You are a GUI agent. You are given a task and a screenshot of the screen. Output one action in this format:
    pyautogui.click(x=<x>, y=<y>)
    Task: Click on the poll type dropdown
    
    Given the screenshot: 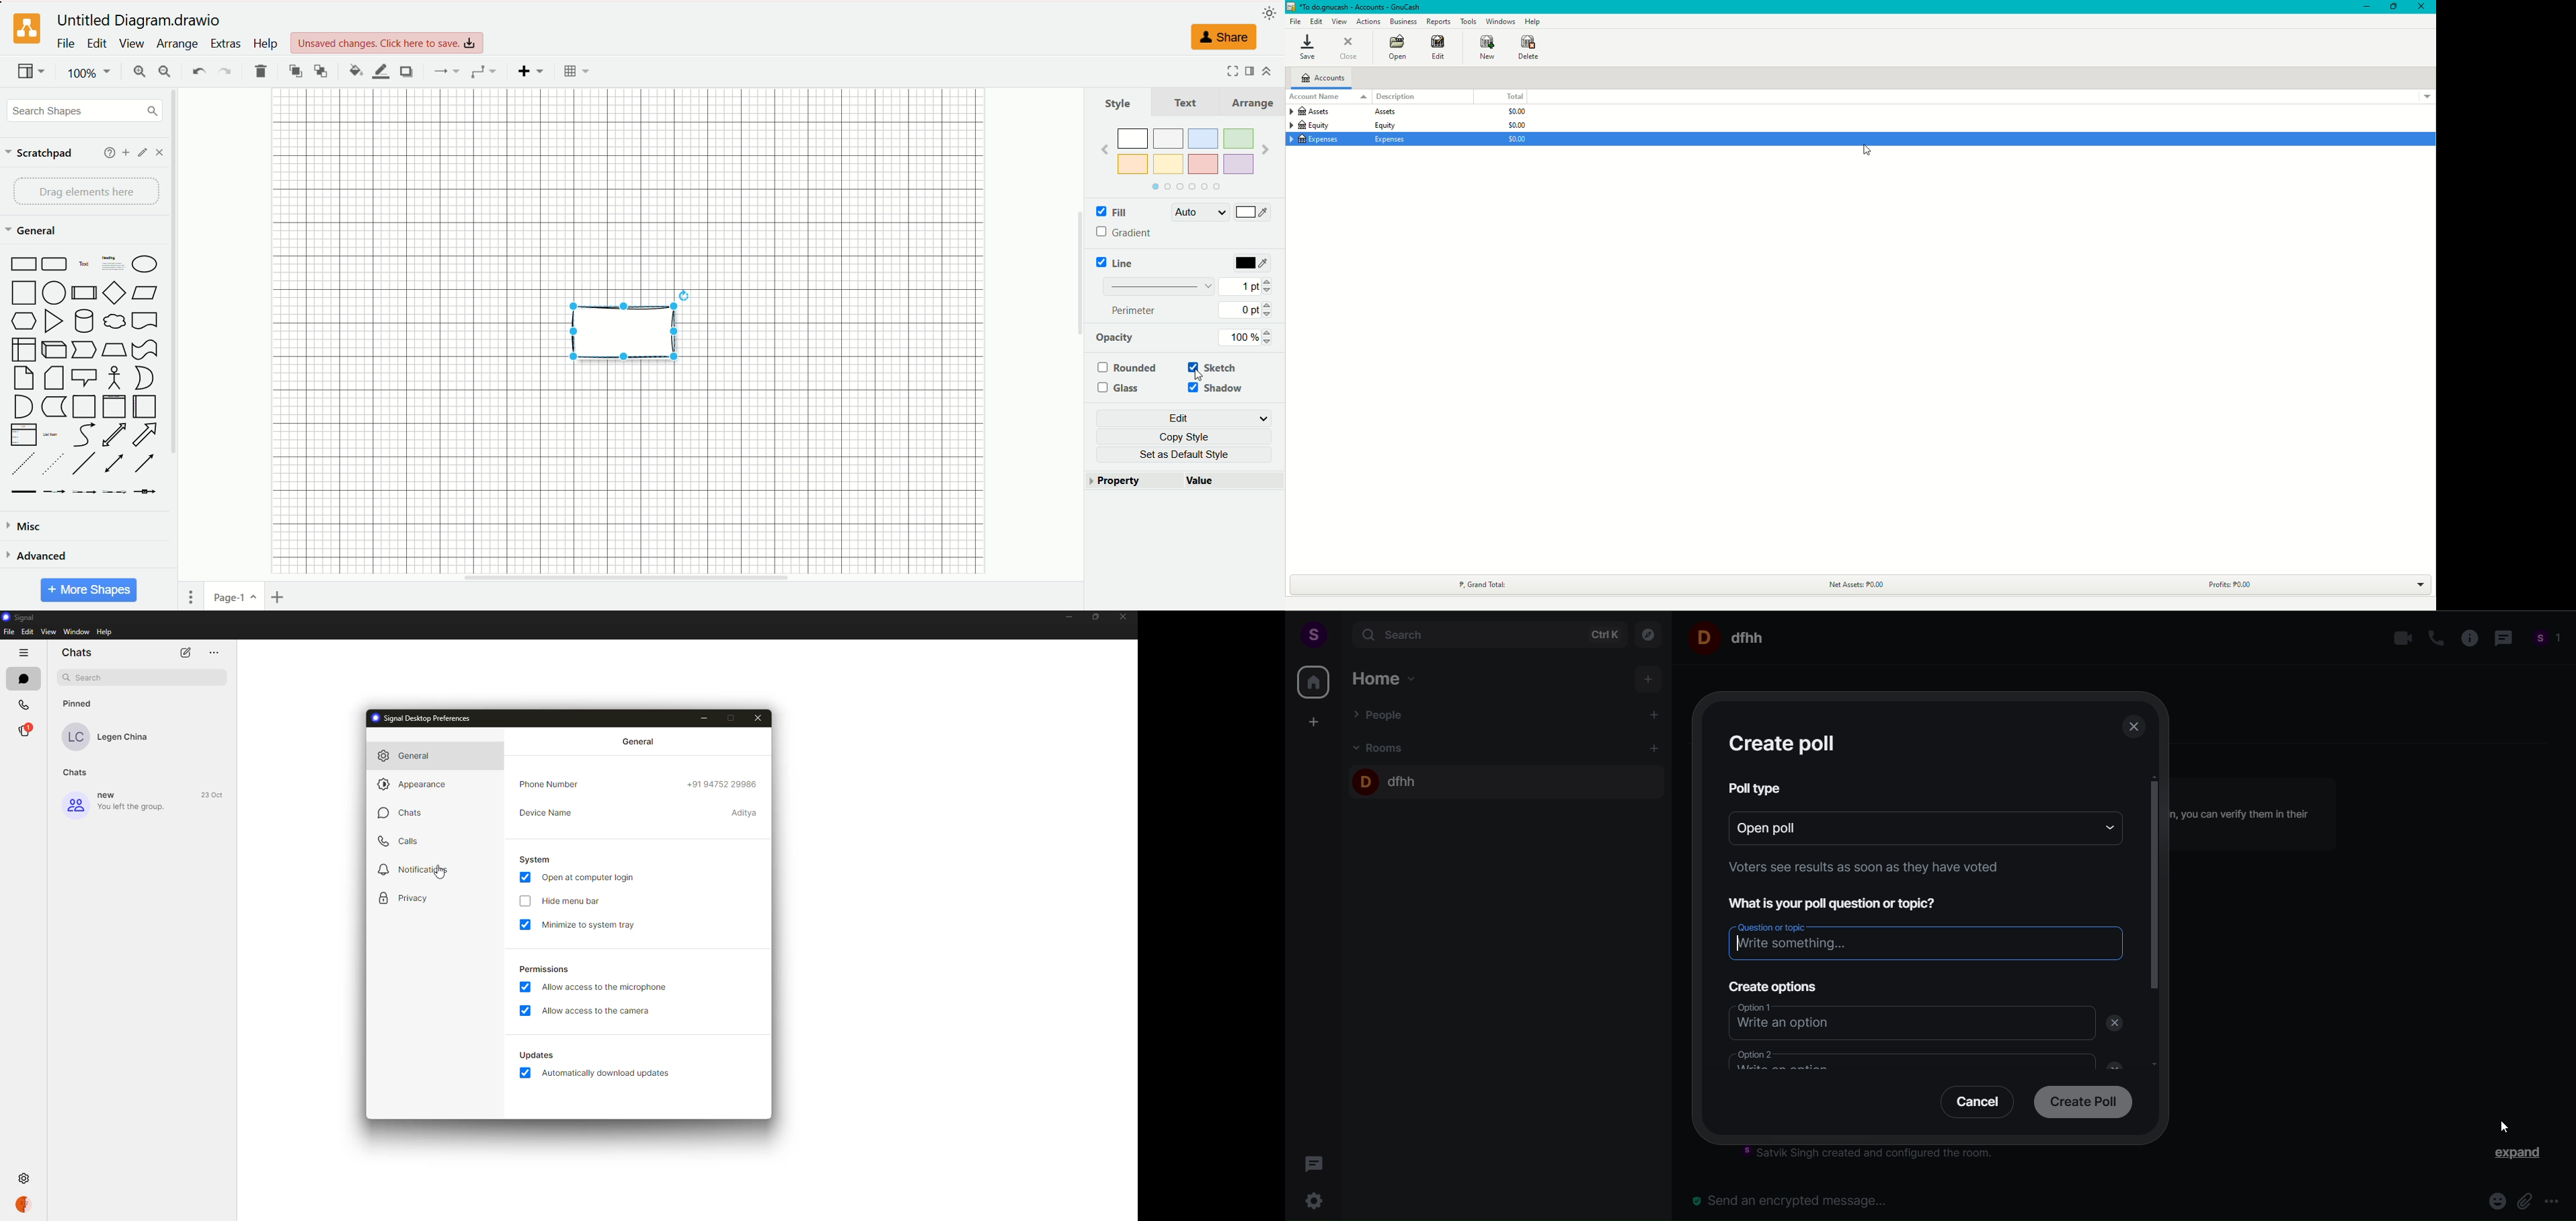 What is the action you would take?
    pyautogui.click(x=2105, y=826)
    